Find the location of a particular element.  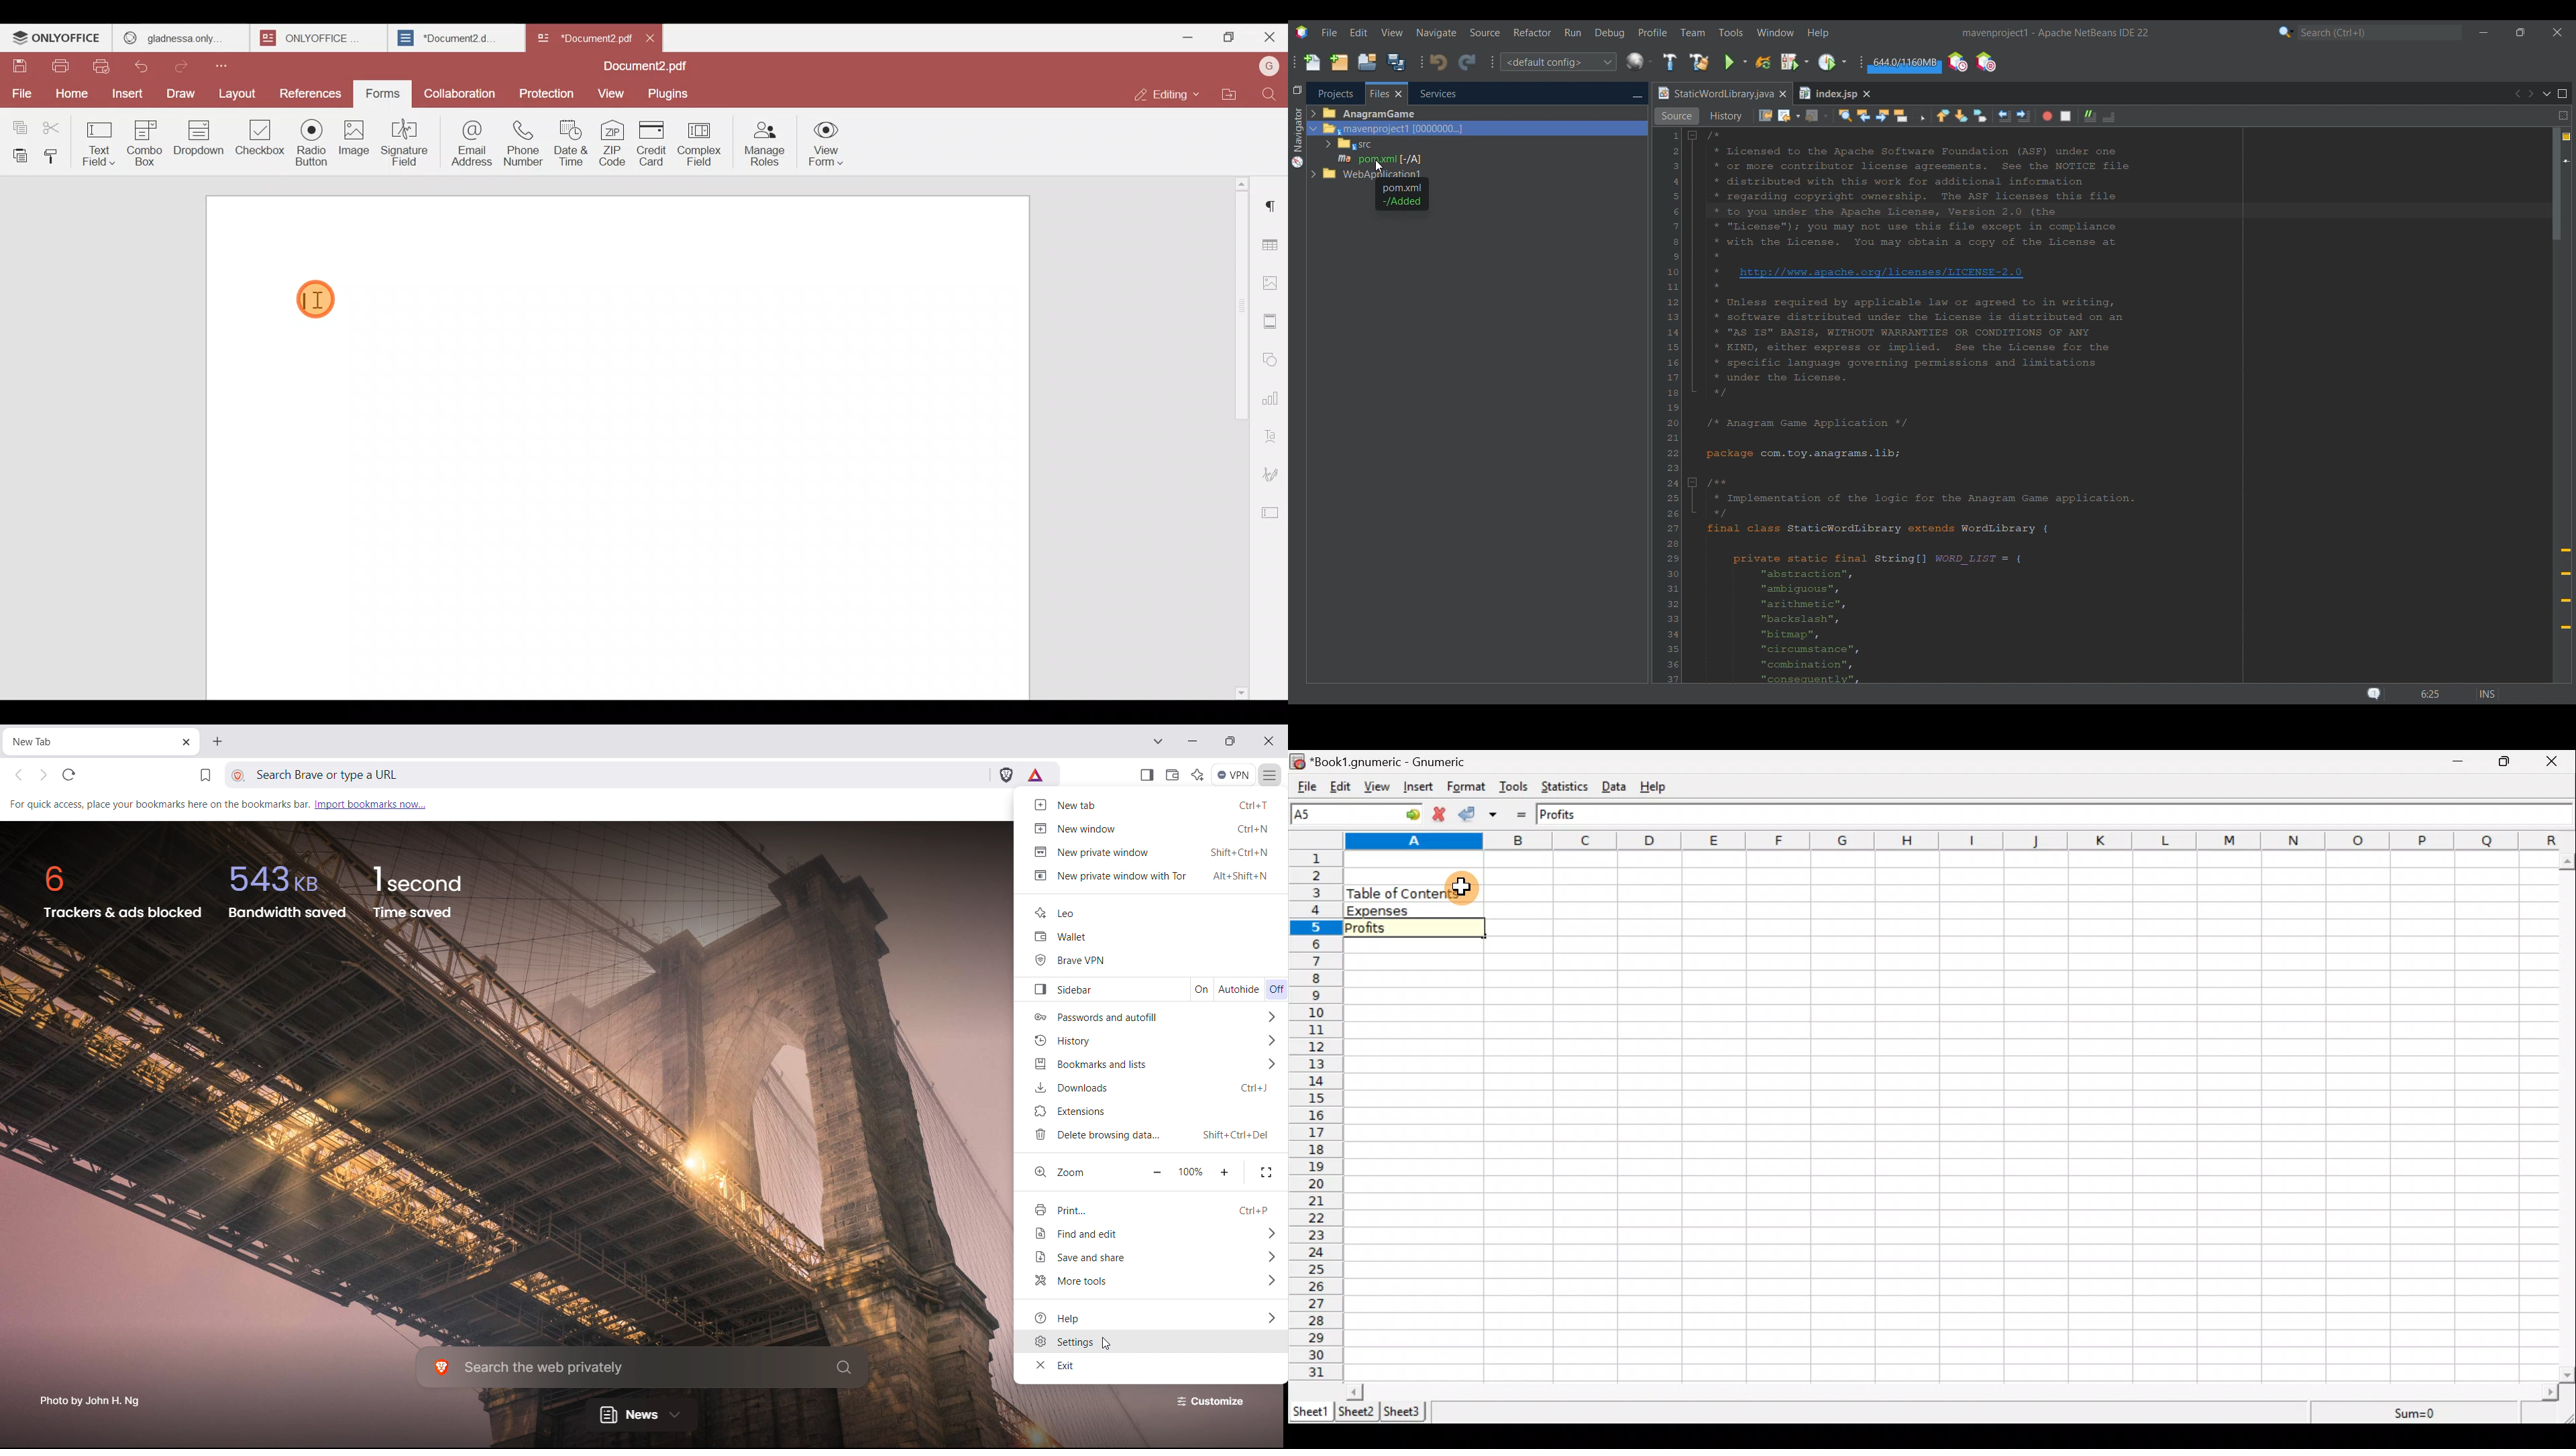

scroll down is located at coordinates (2568, 1375).